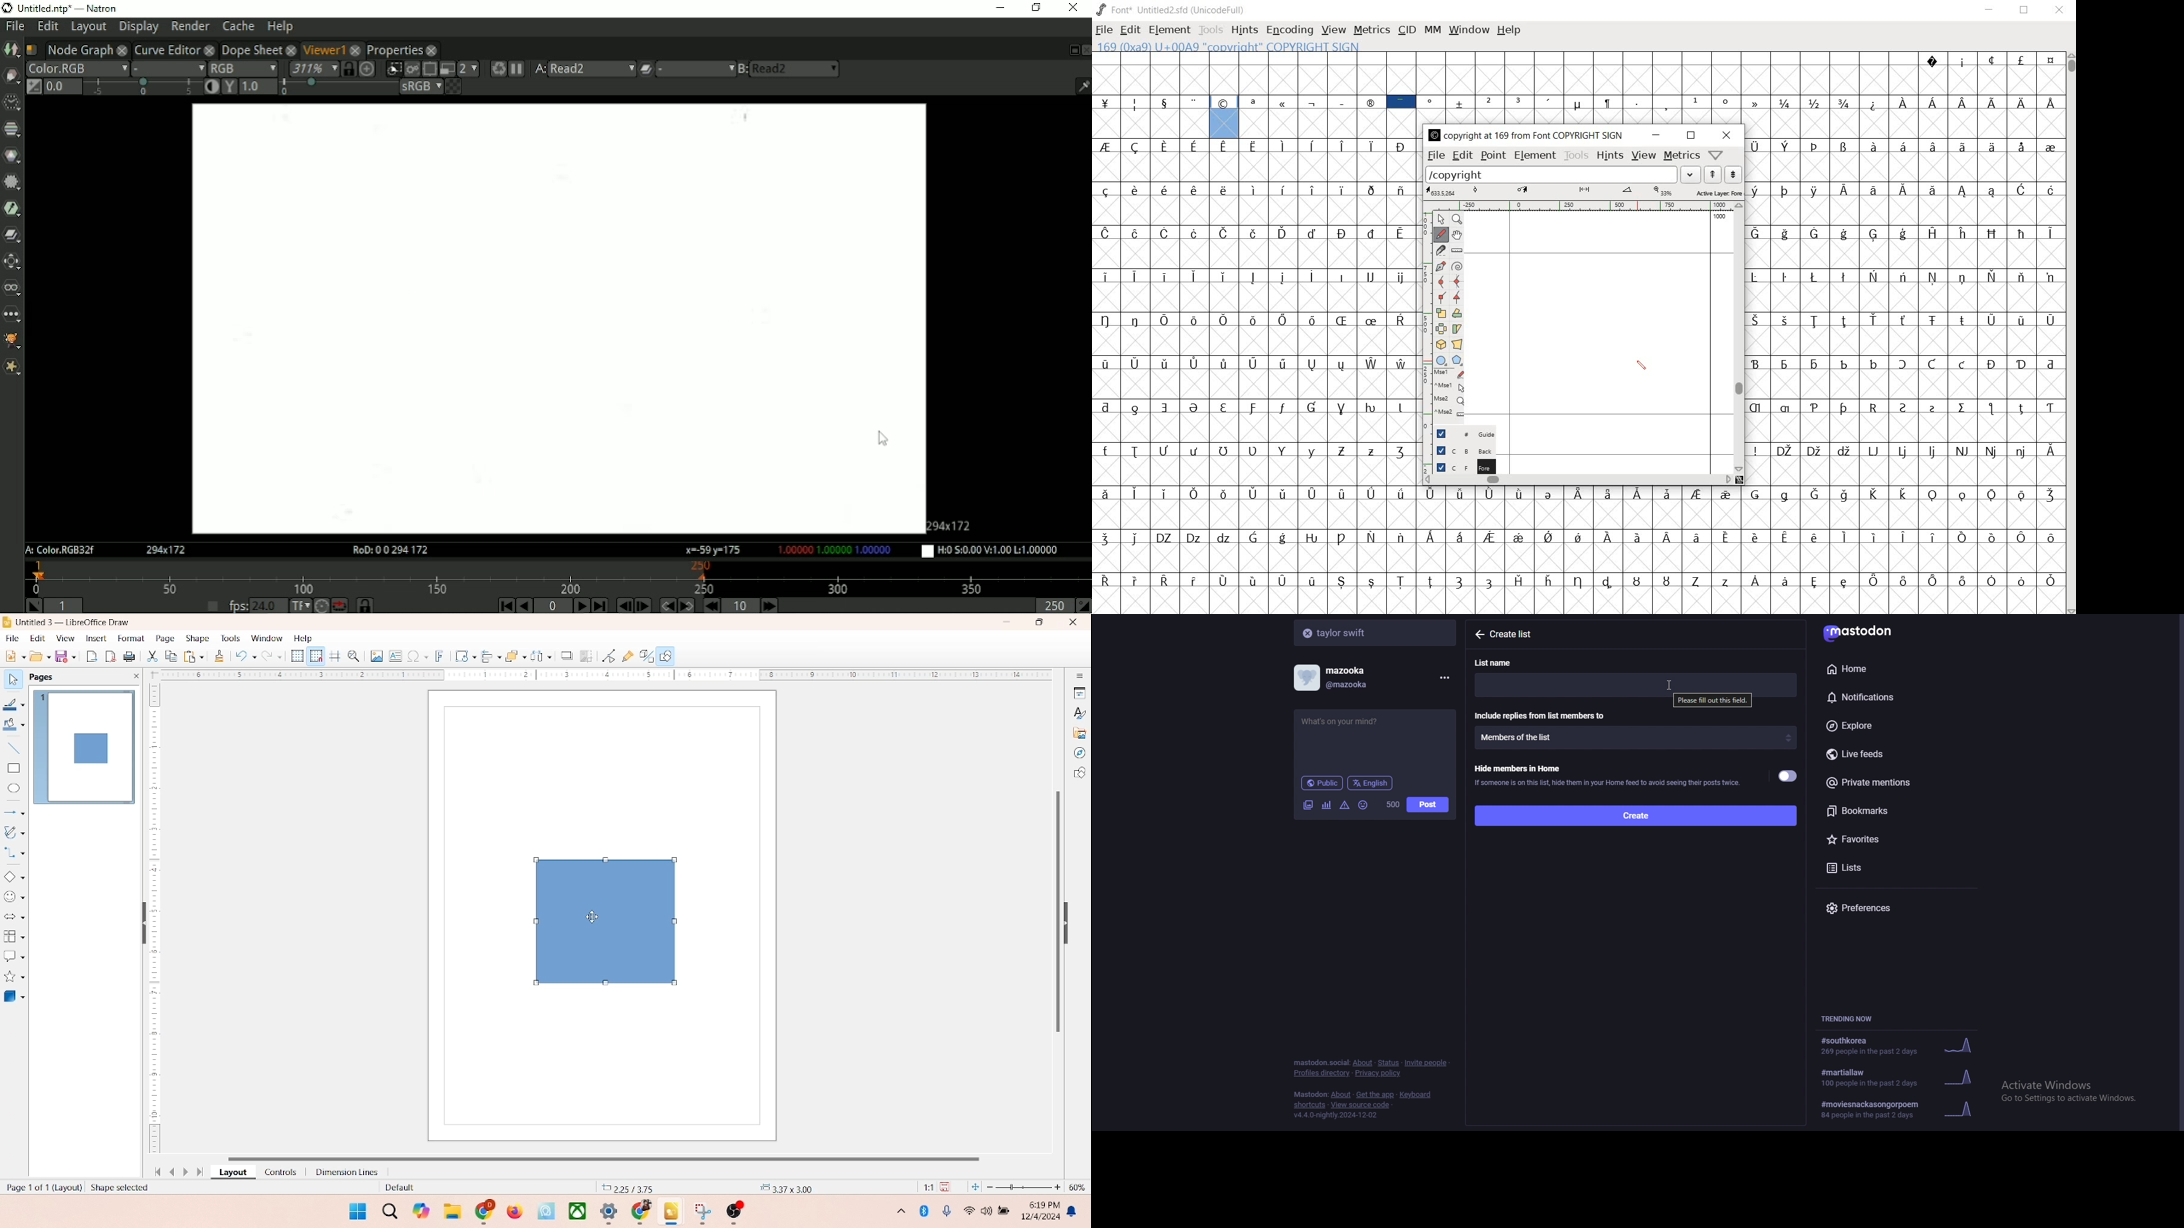  Describe the element at coordinates (1681, 155) in the screenshot. I see `metrics` at that location.